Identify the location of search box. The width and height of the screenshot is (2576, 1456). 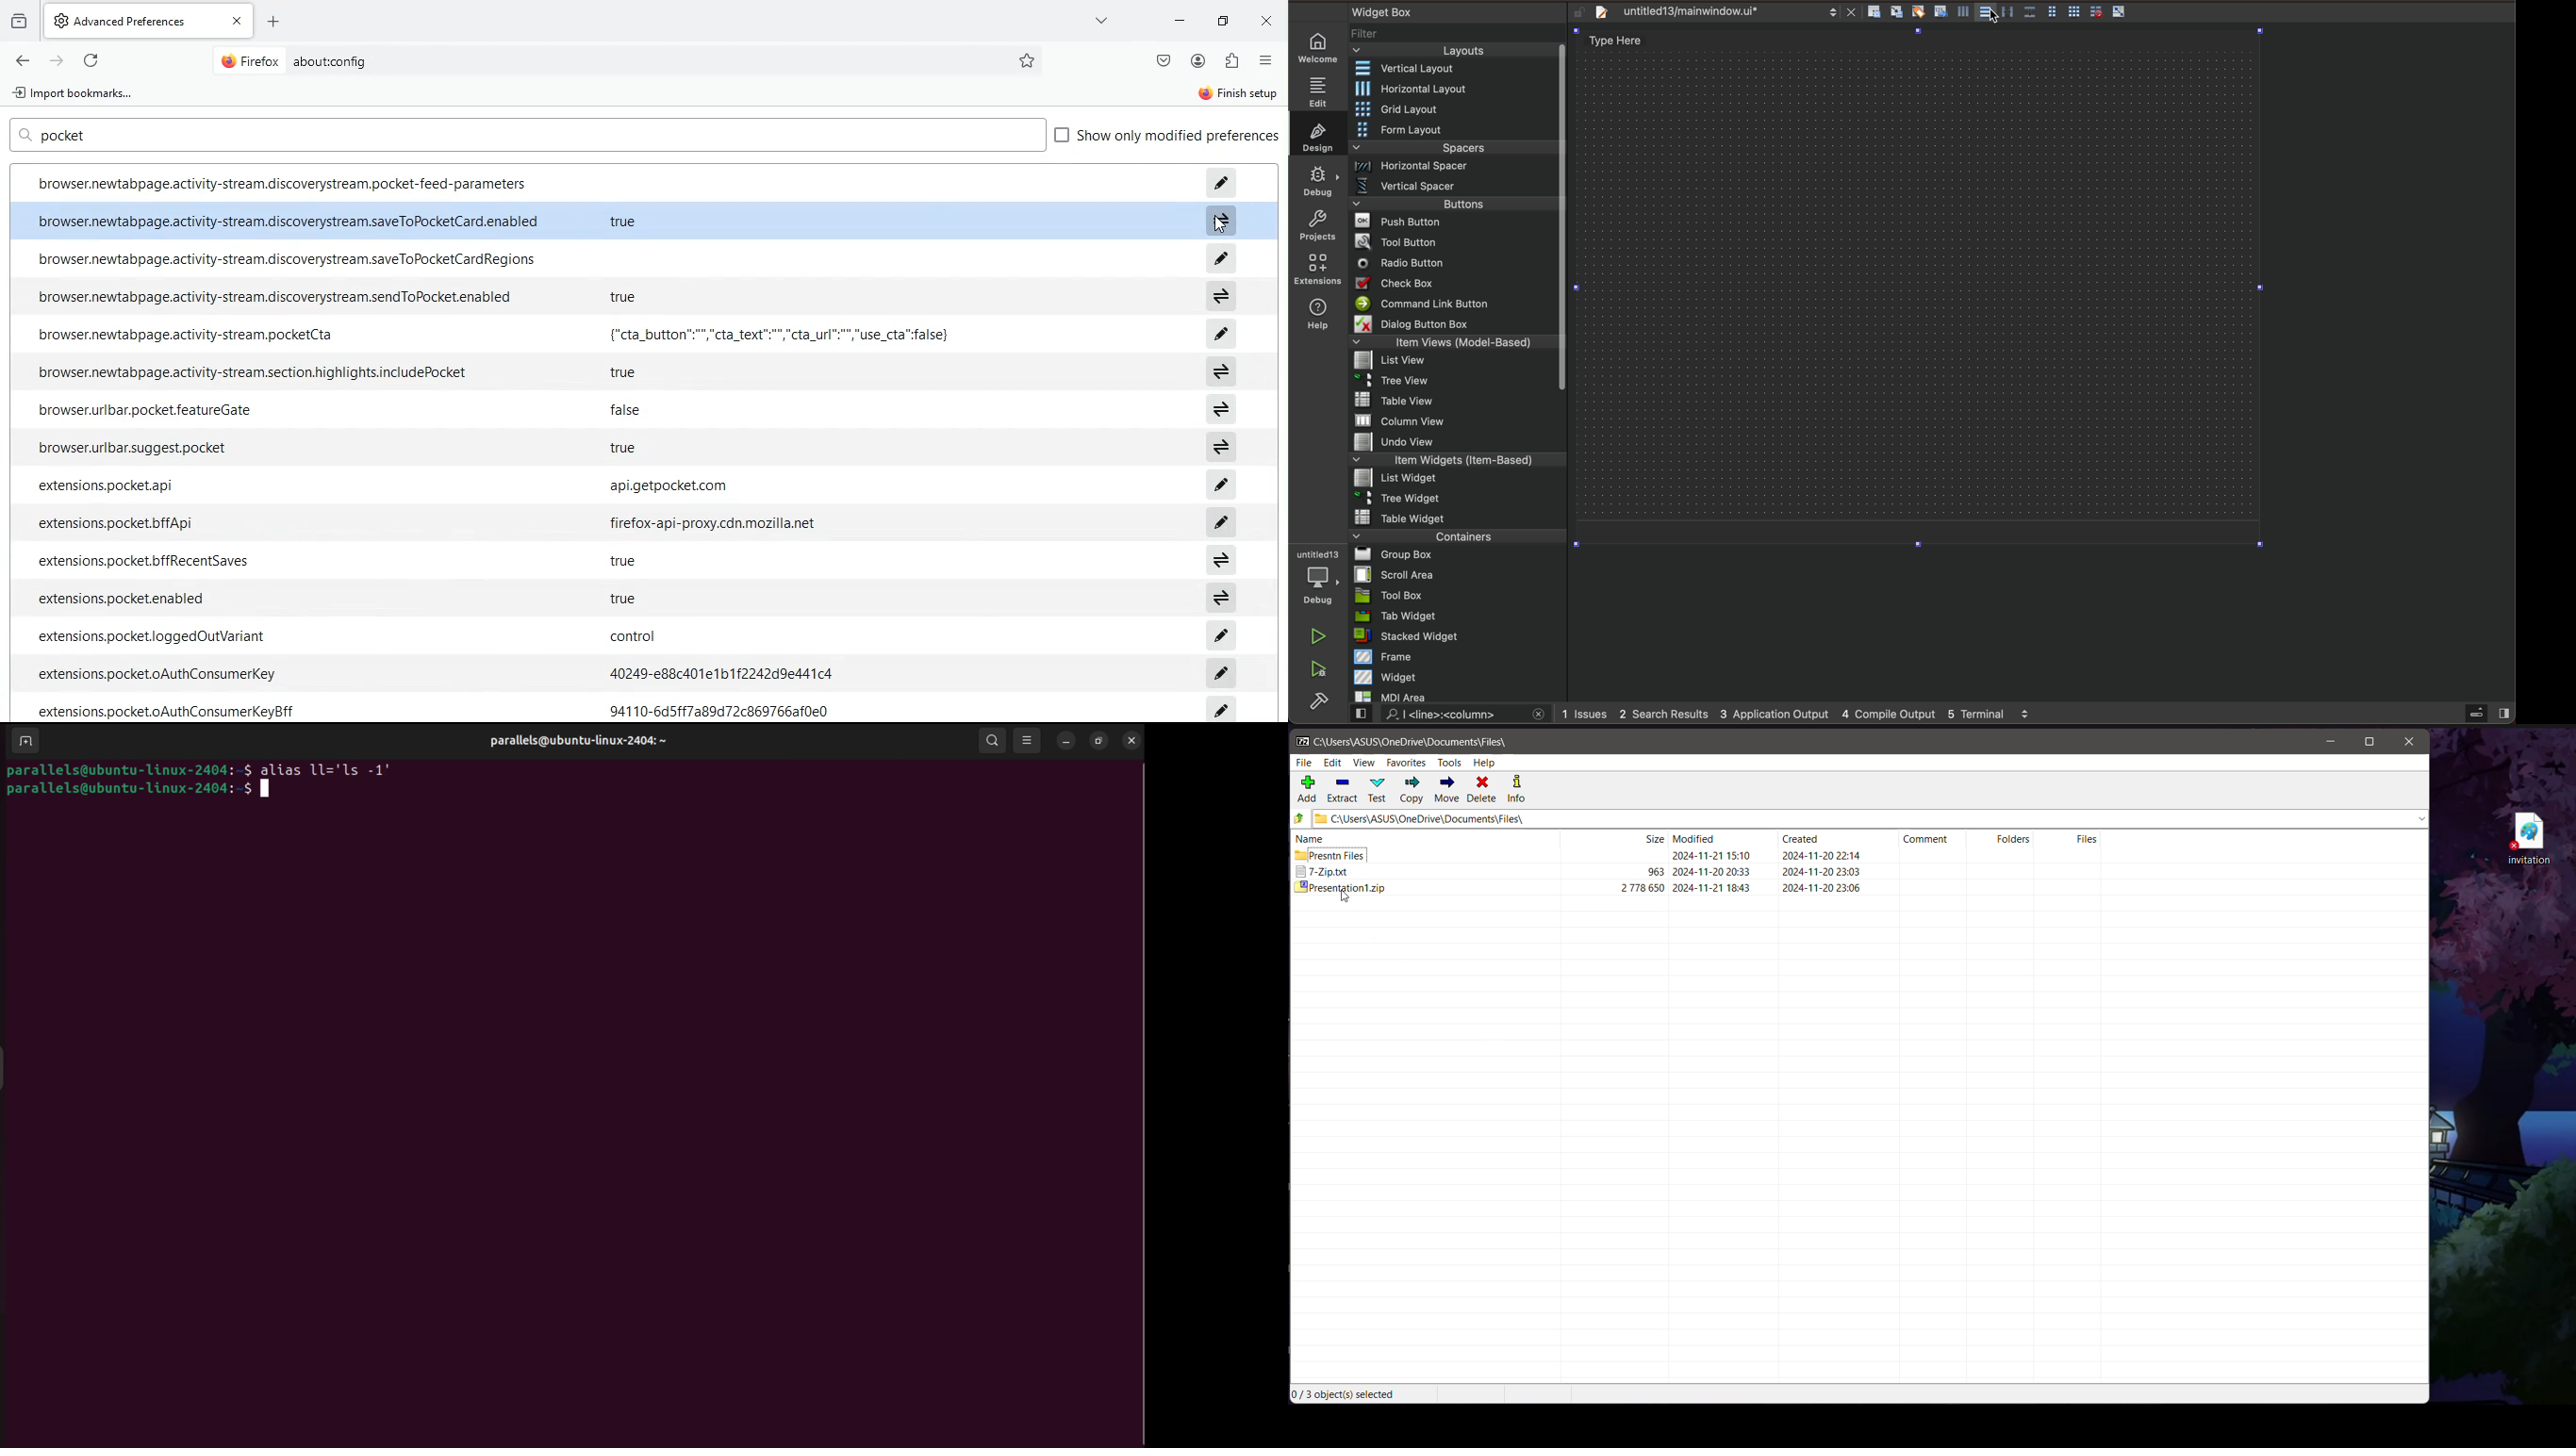
(528, 134).